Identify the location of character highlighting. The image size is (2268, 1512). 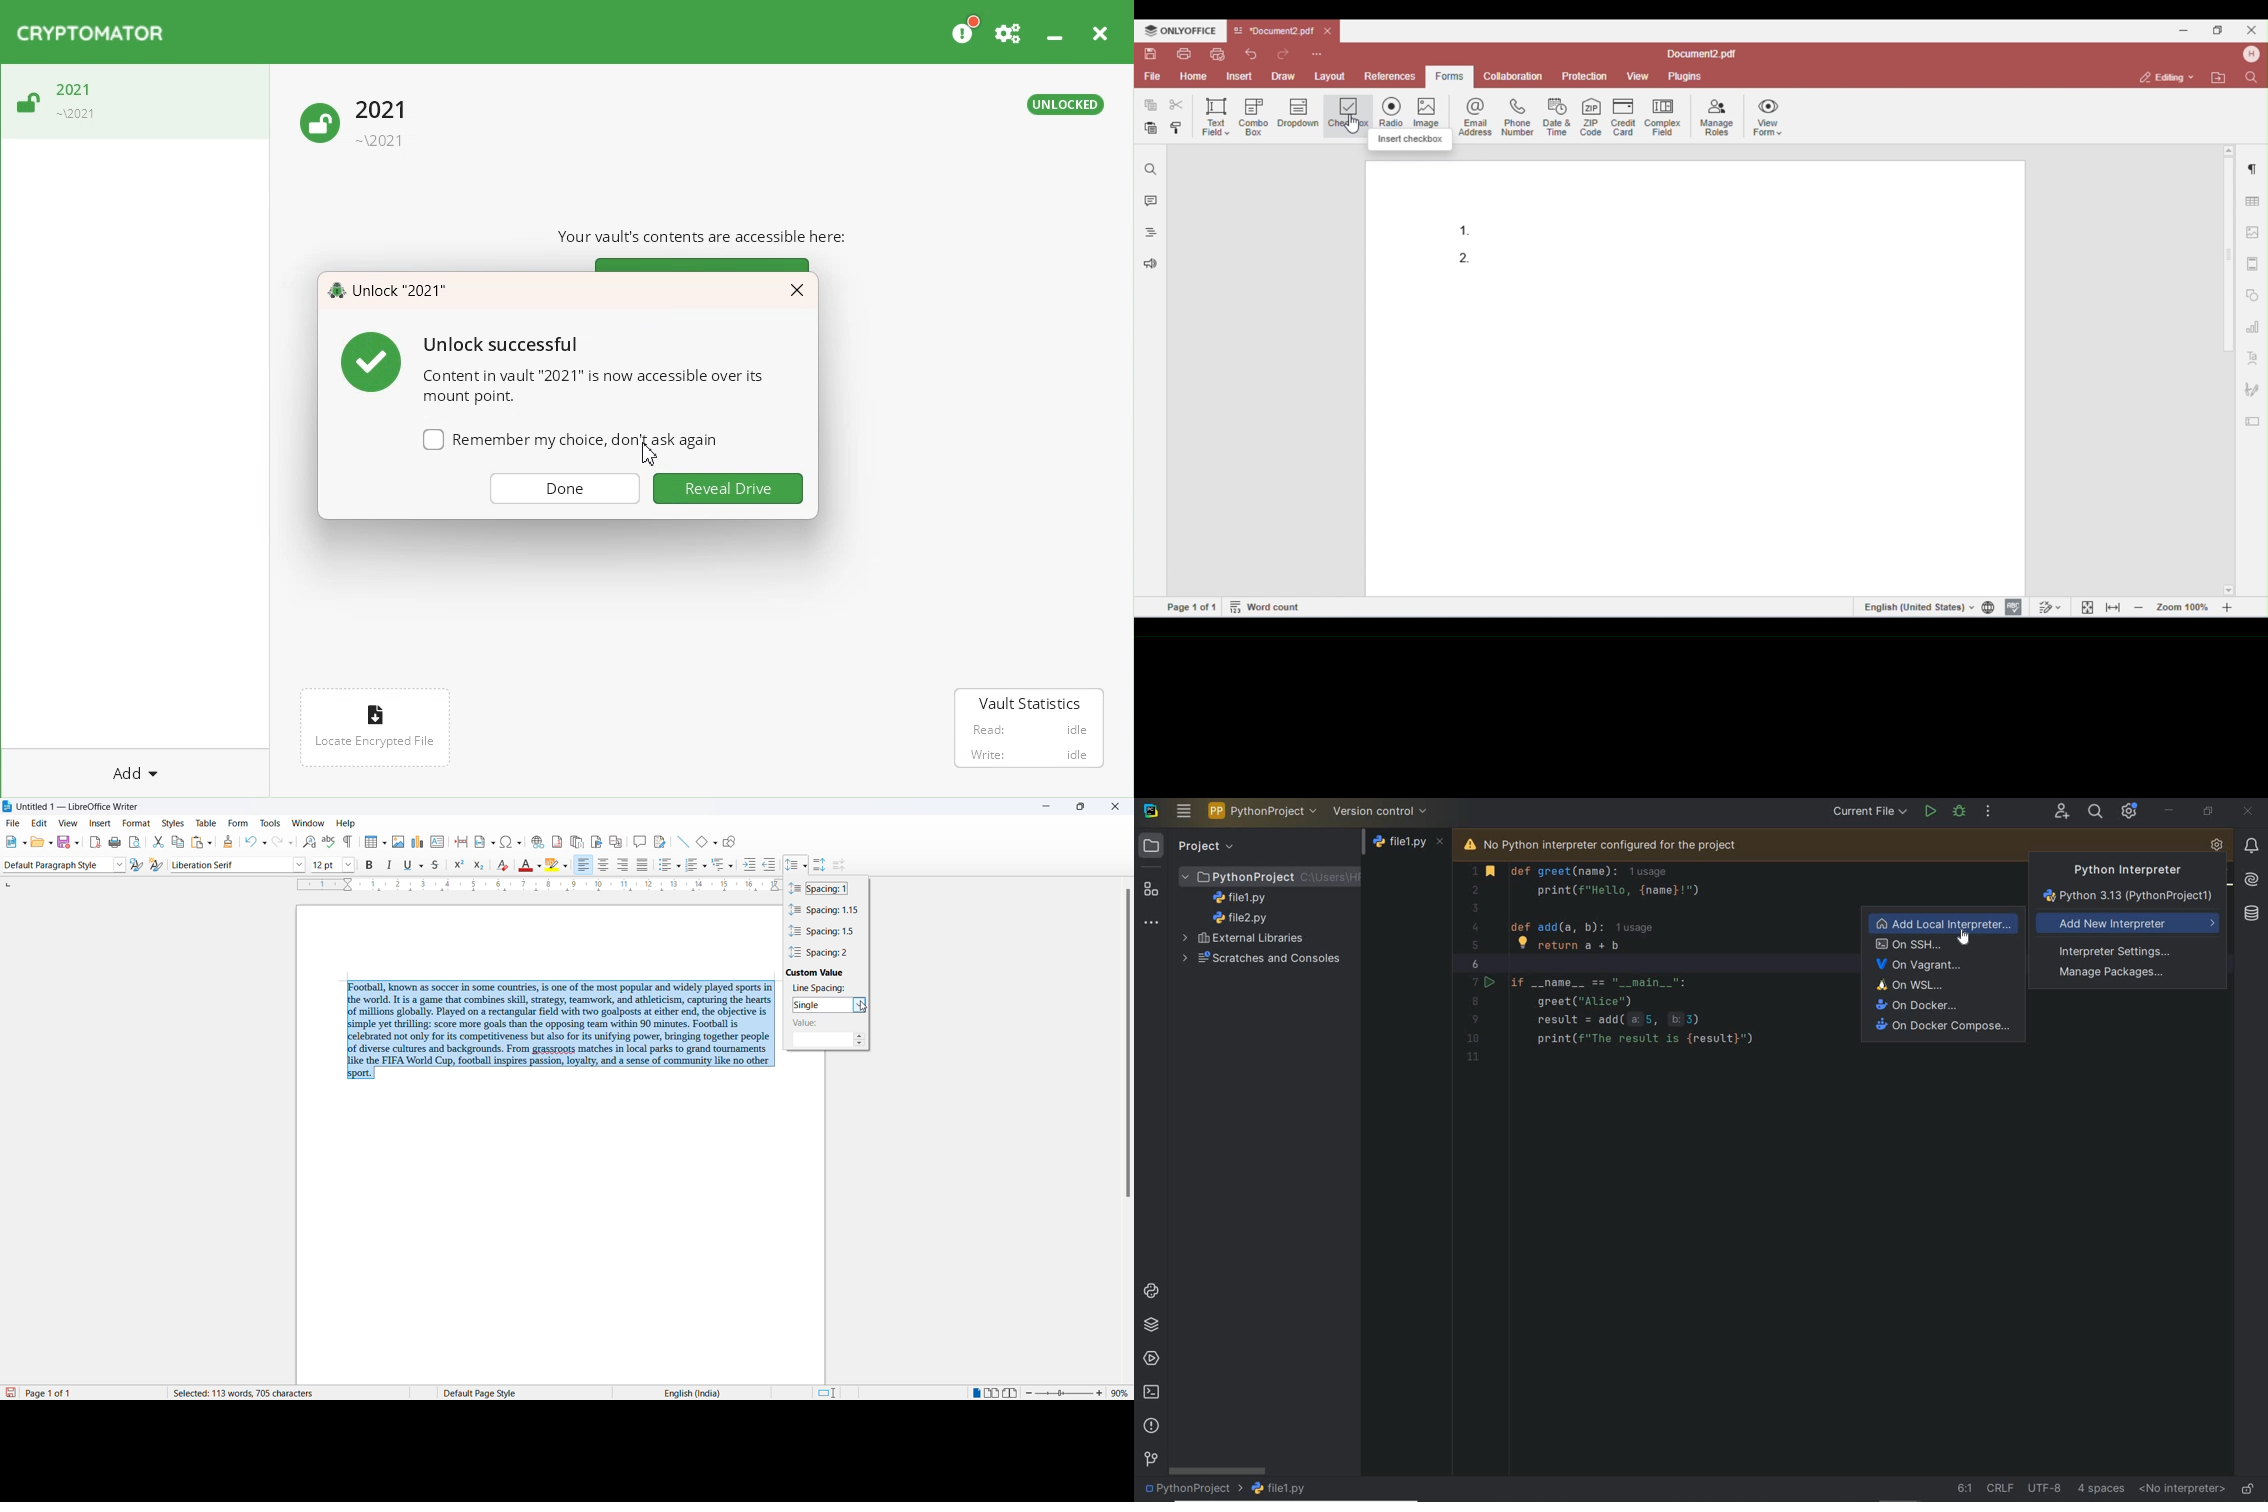
(553, 865).